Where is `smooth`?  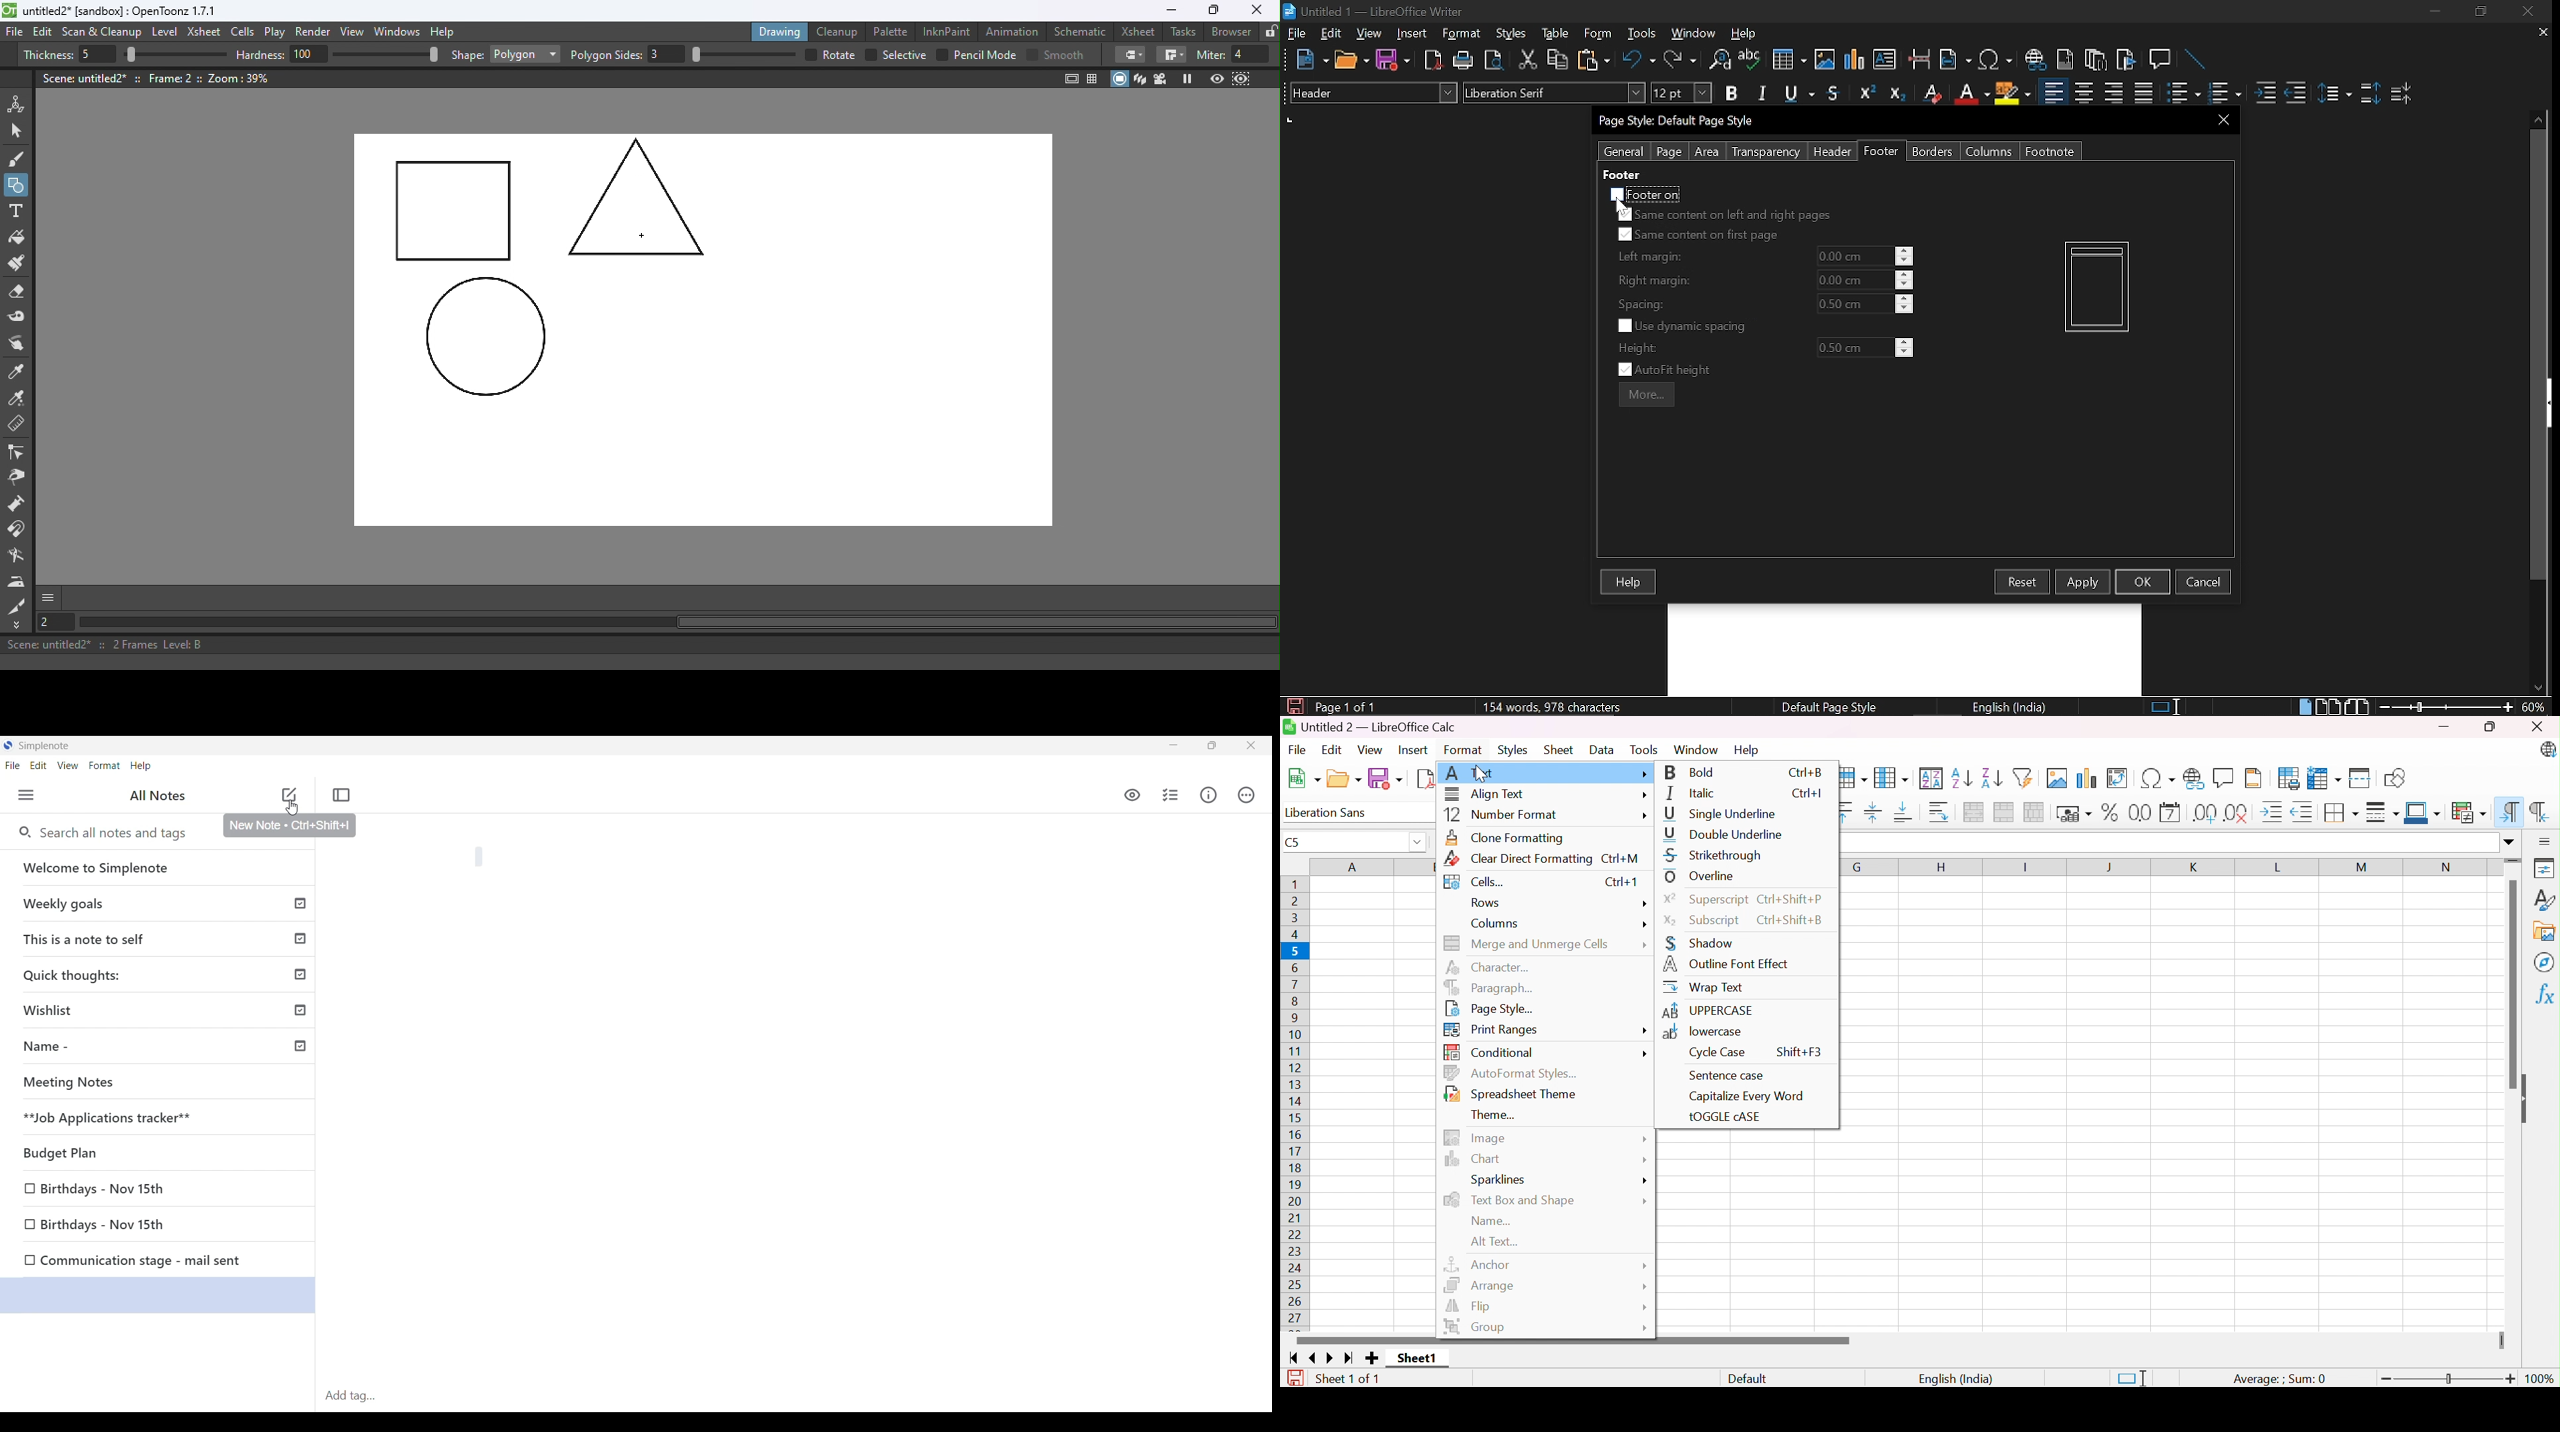
smooth is located at coordinates (1066, 54).